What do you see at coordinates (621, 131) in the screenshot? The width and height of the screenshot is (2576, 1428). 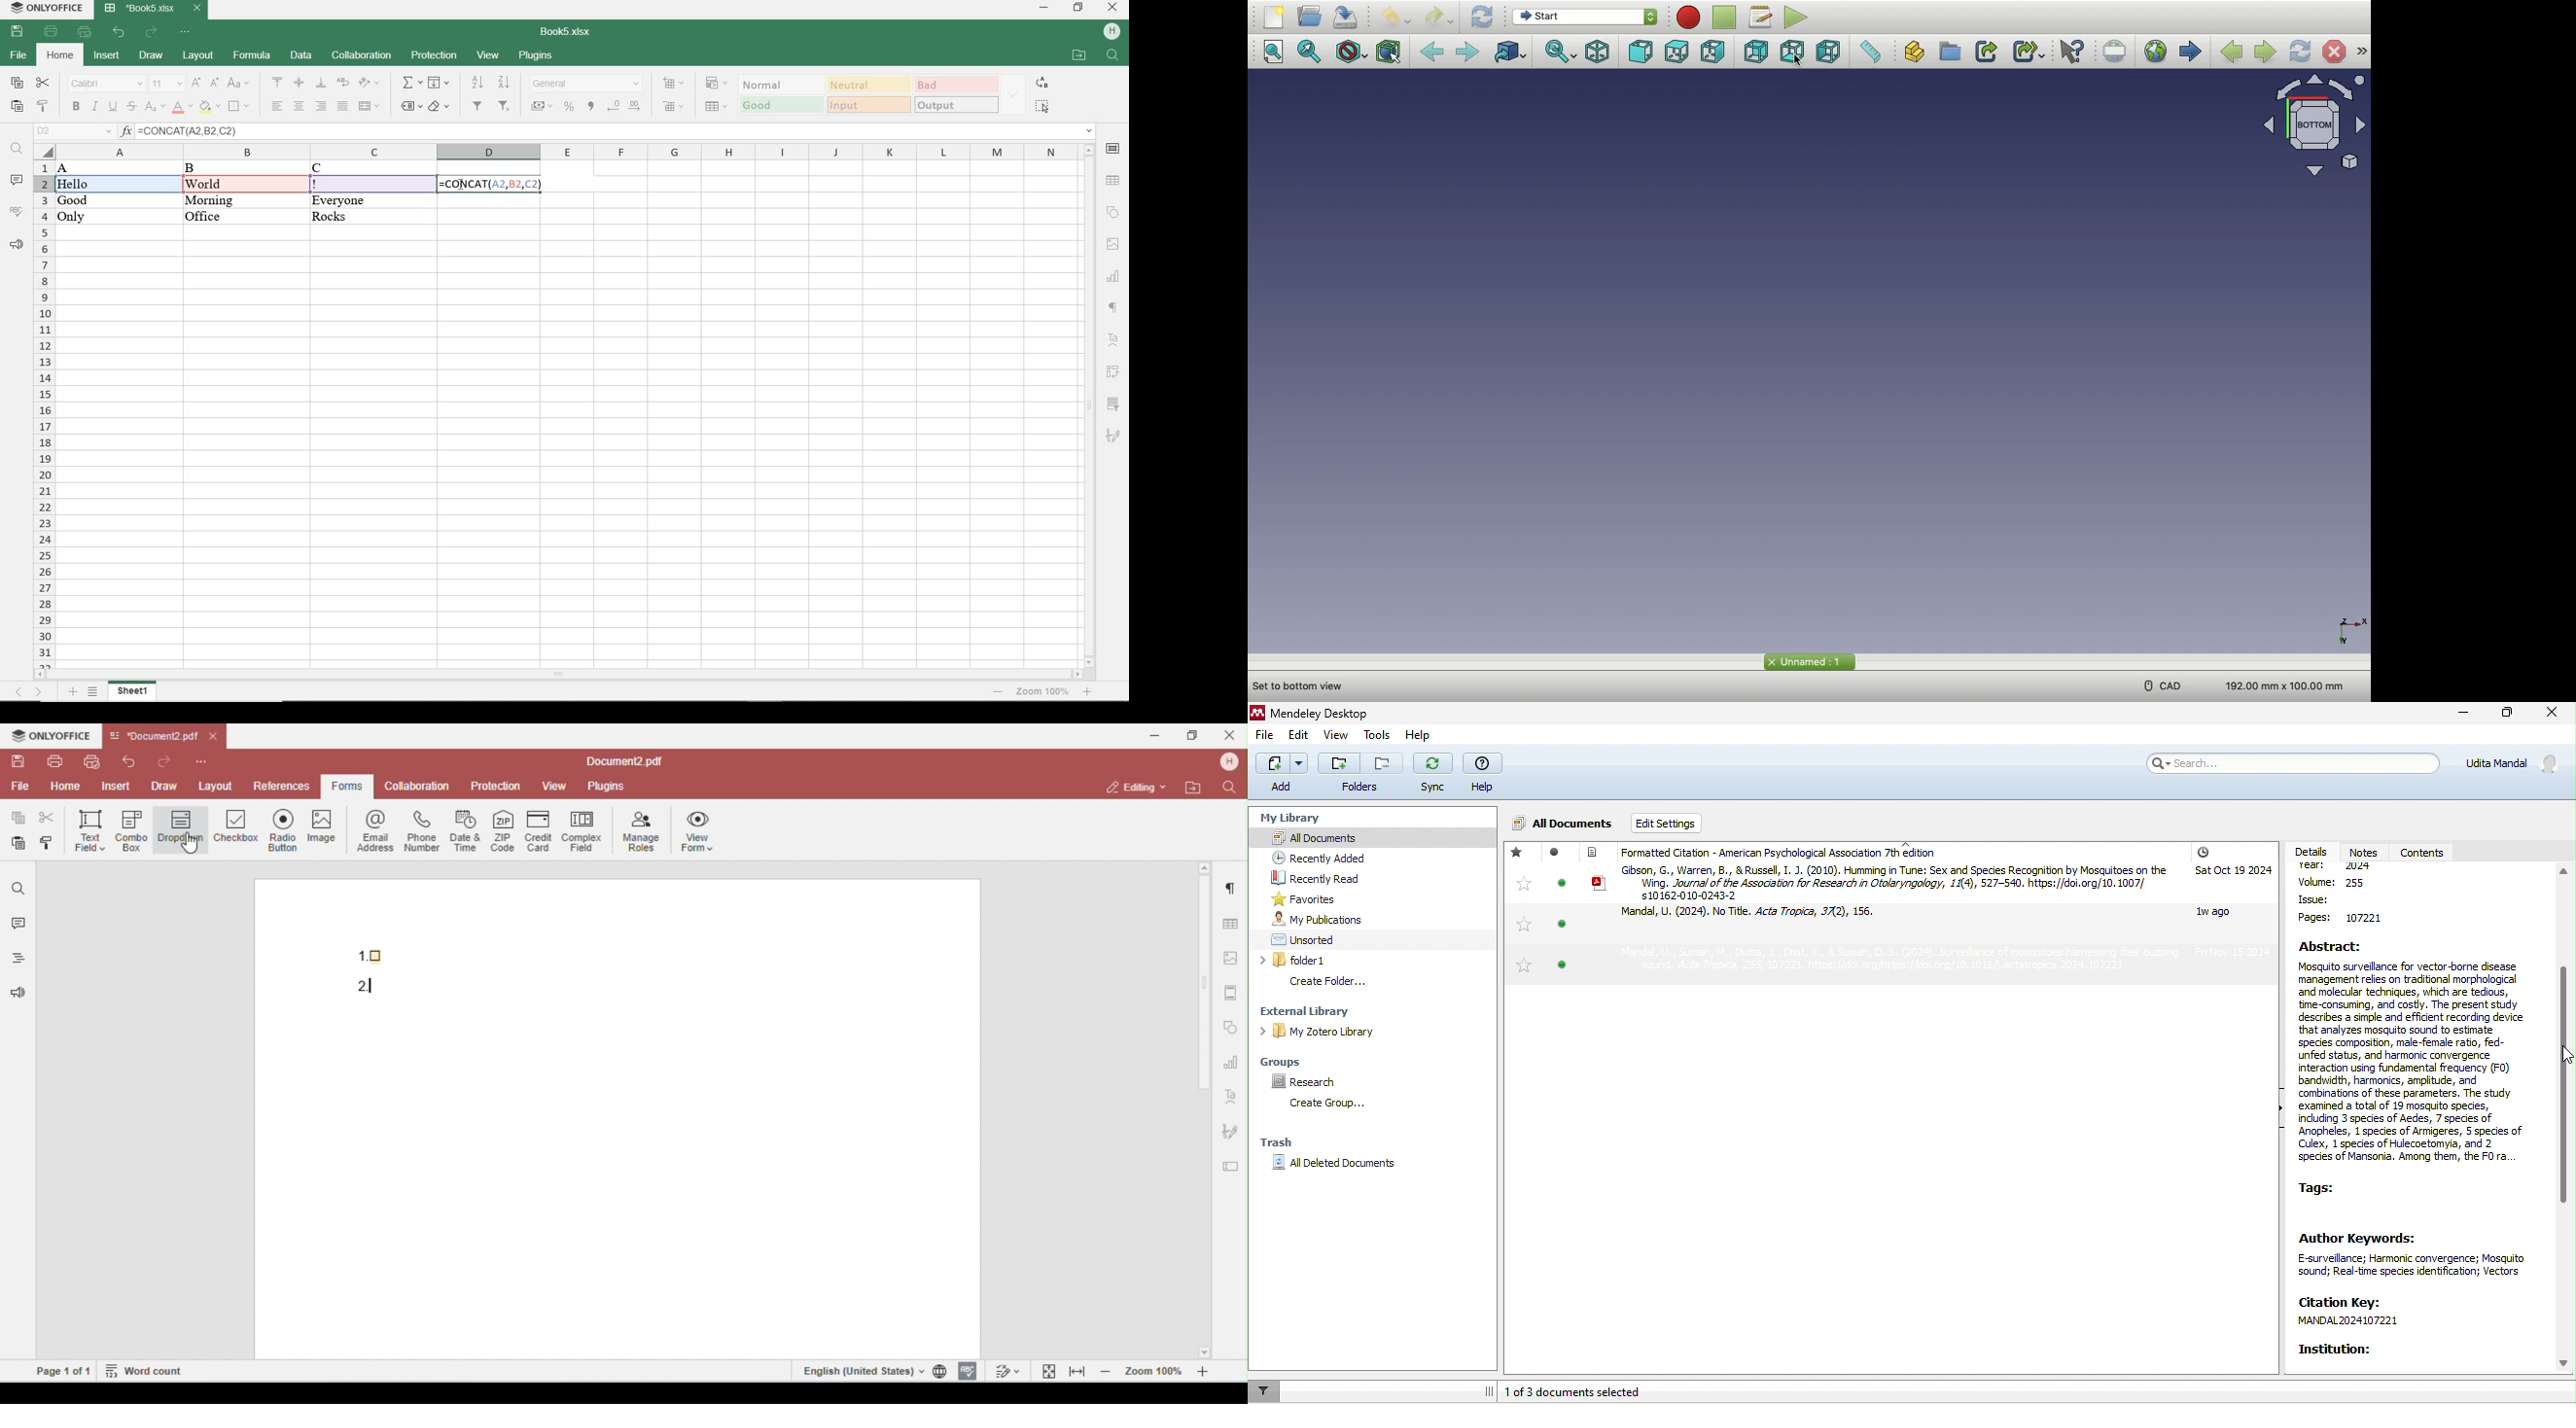 I see `=CONCAT(A2,B2,C2)` at bounding box center [621, 131].